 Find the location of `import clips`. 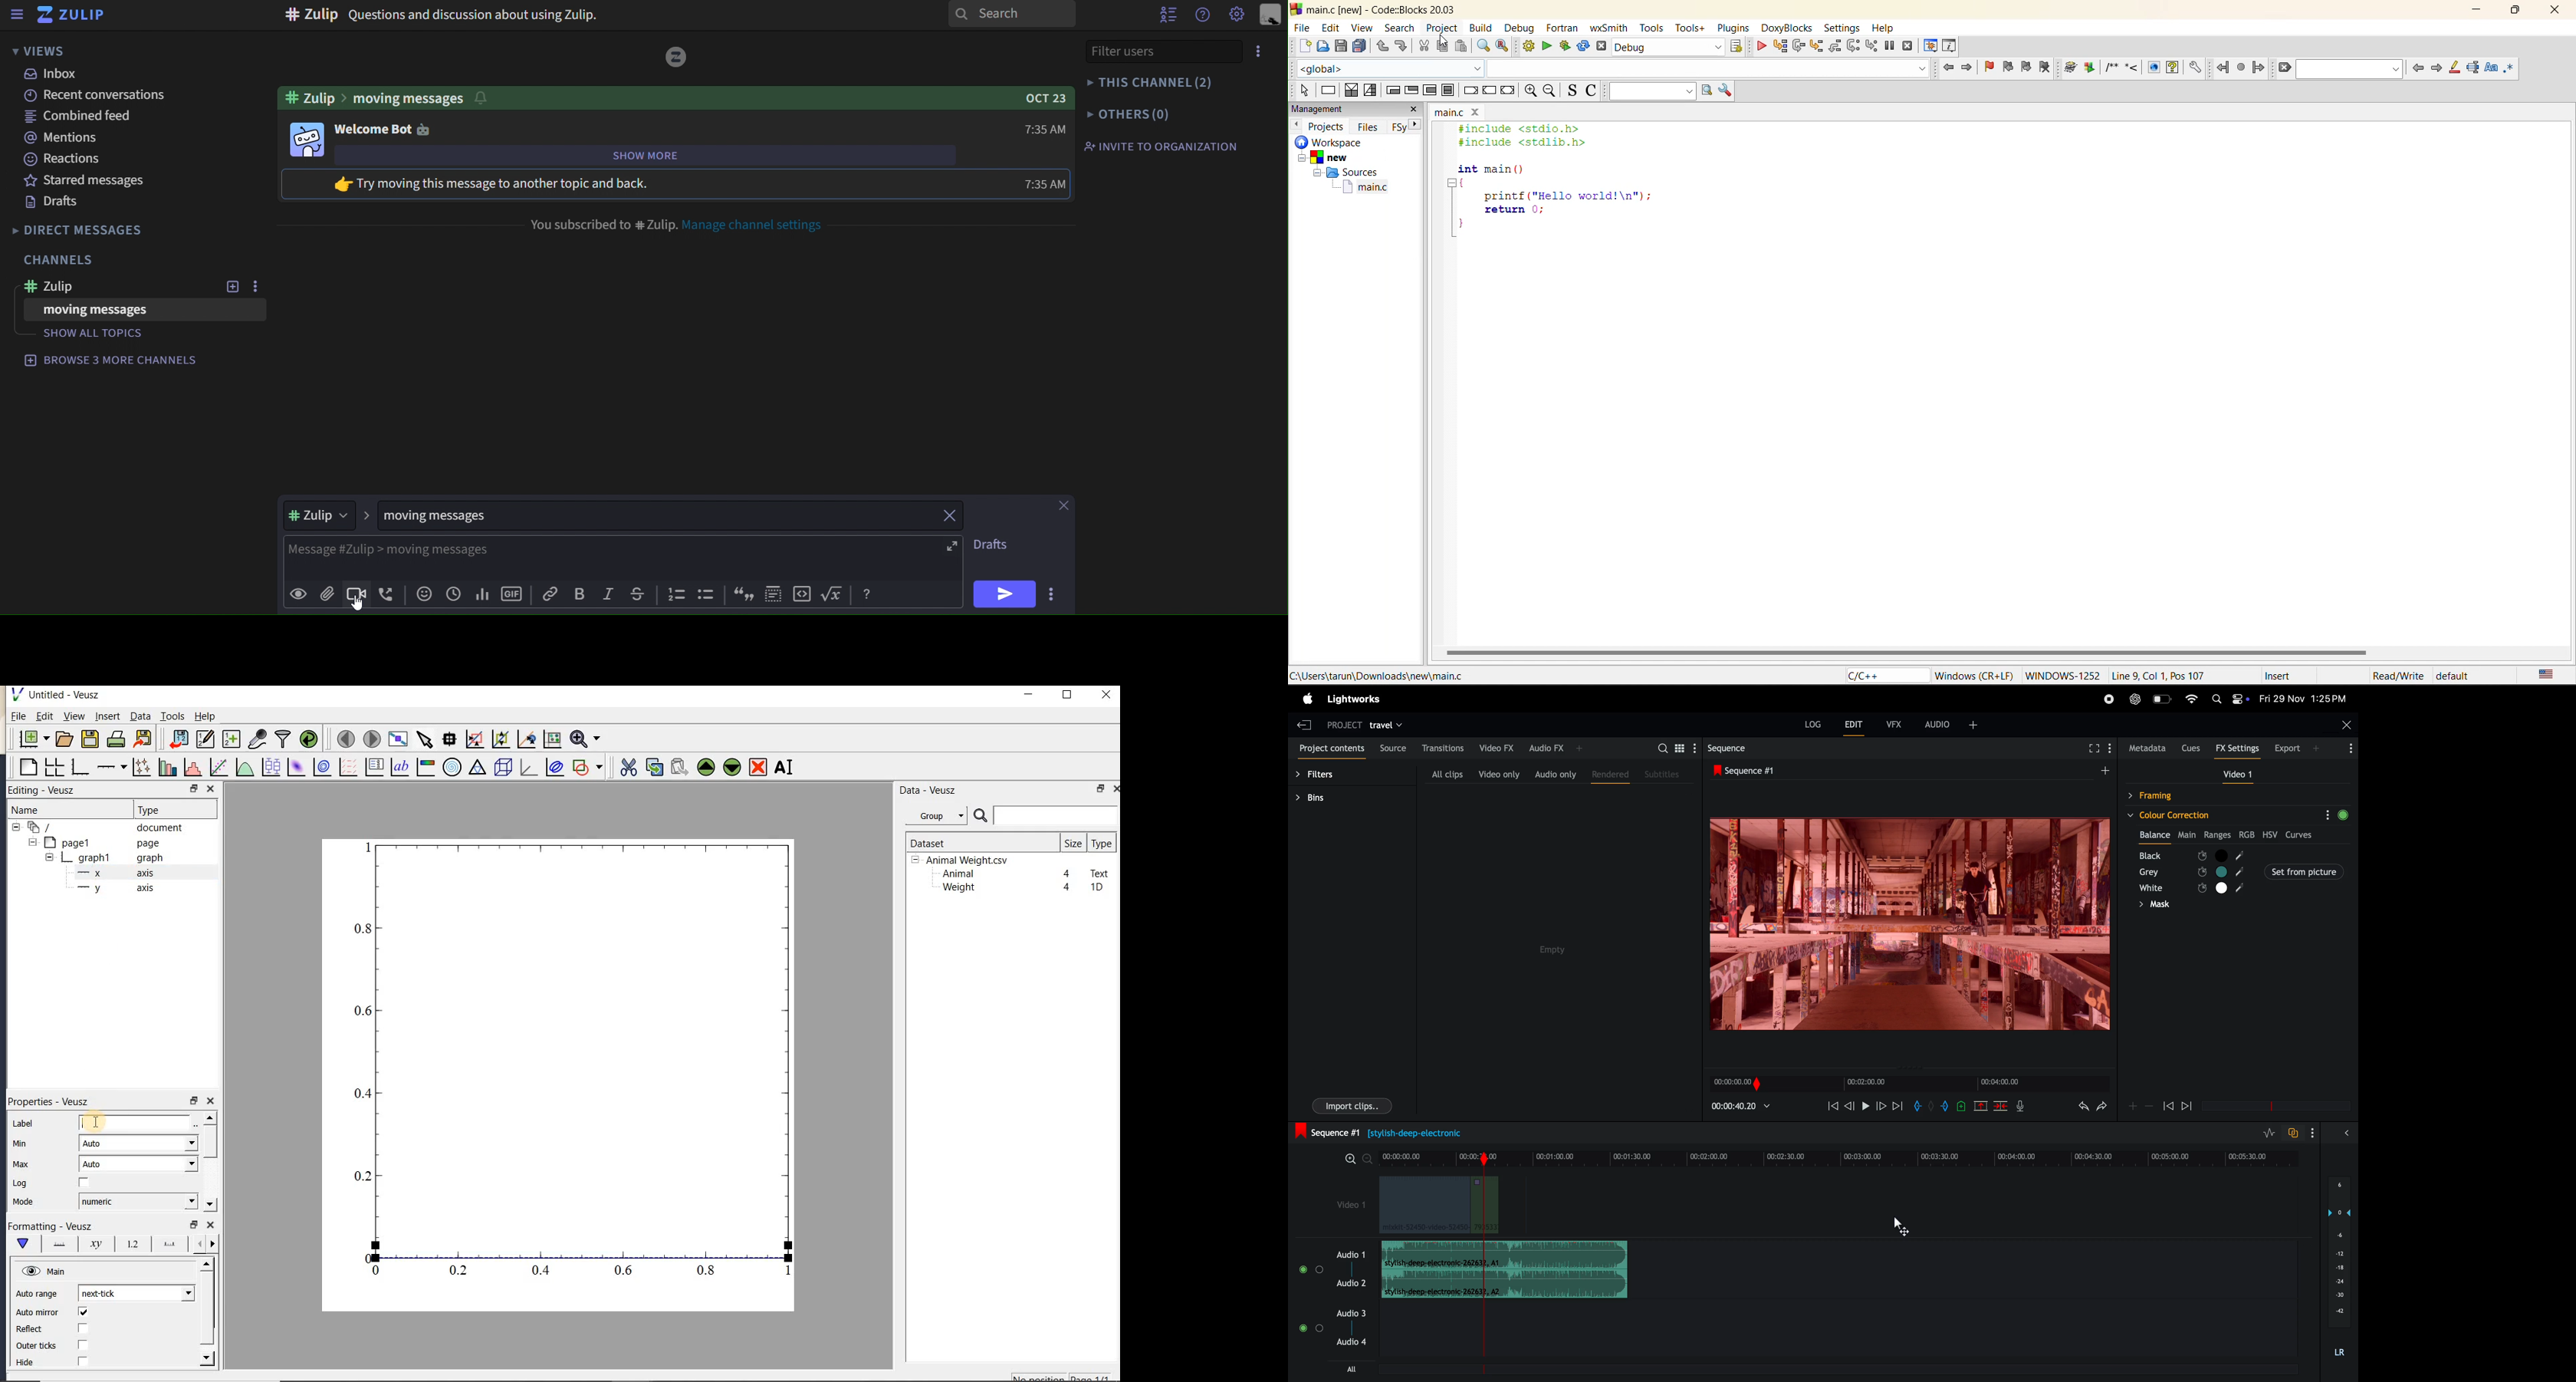

import clips is located at coordinates (1352, 1106).